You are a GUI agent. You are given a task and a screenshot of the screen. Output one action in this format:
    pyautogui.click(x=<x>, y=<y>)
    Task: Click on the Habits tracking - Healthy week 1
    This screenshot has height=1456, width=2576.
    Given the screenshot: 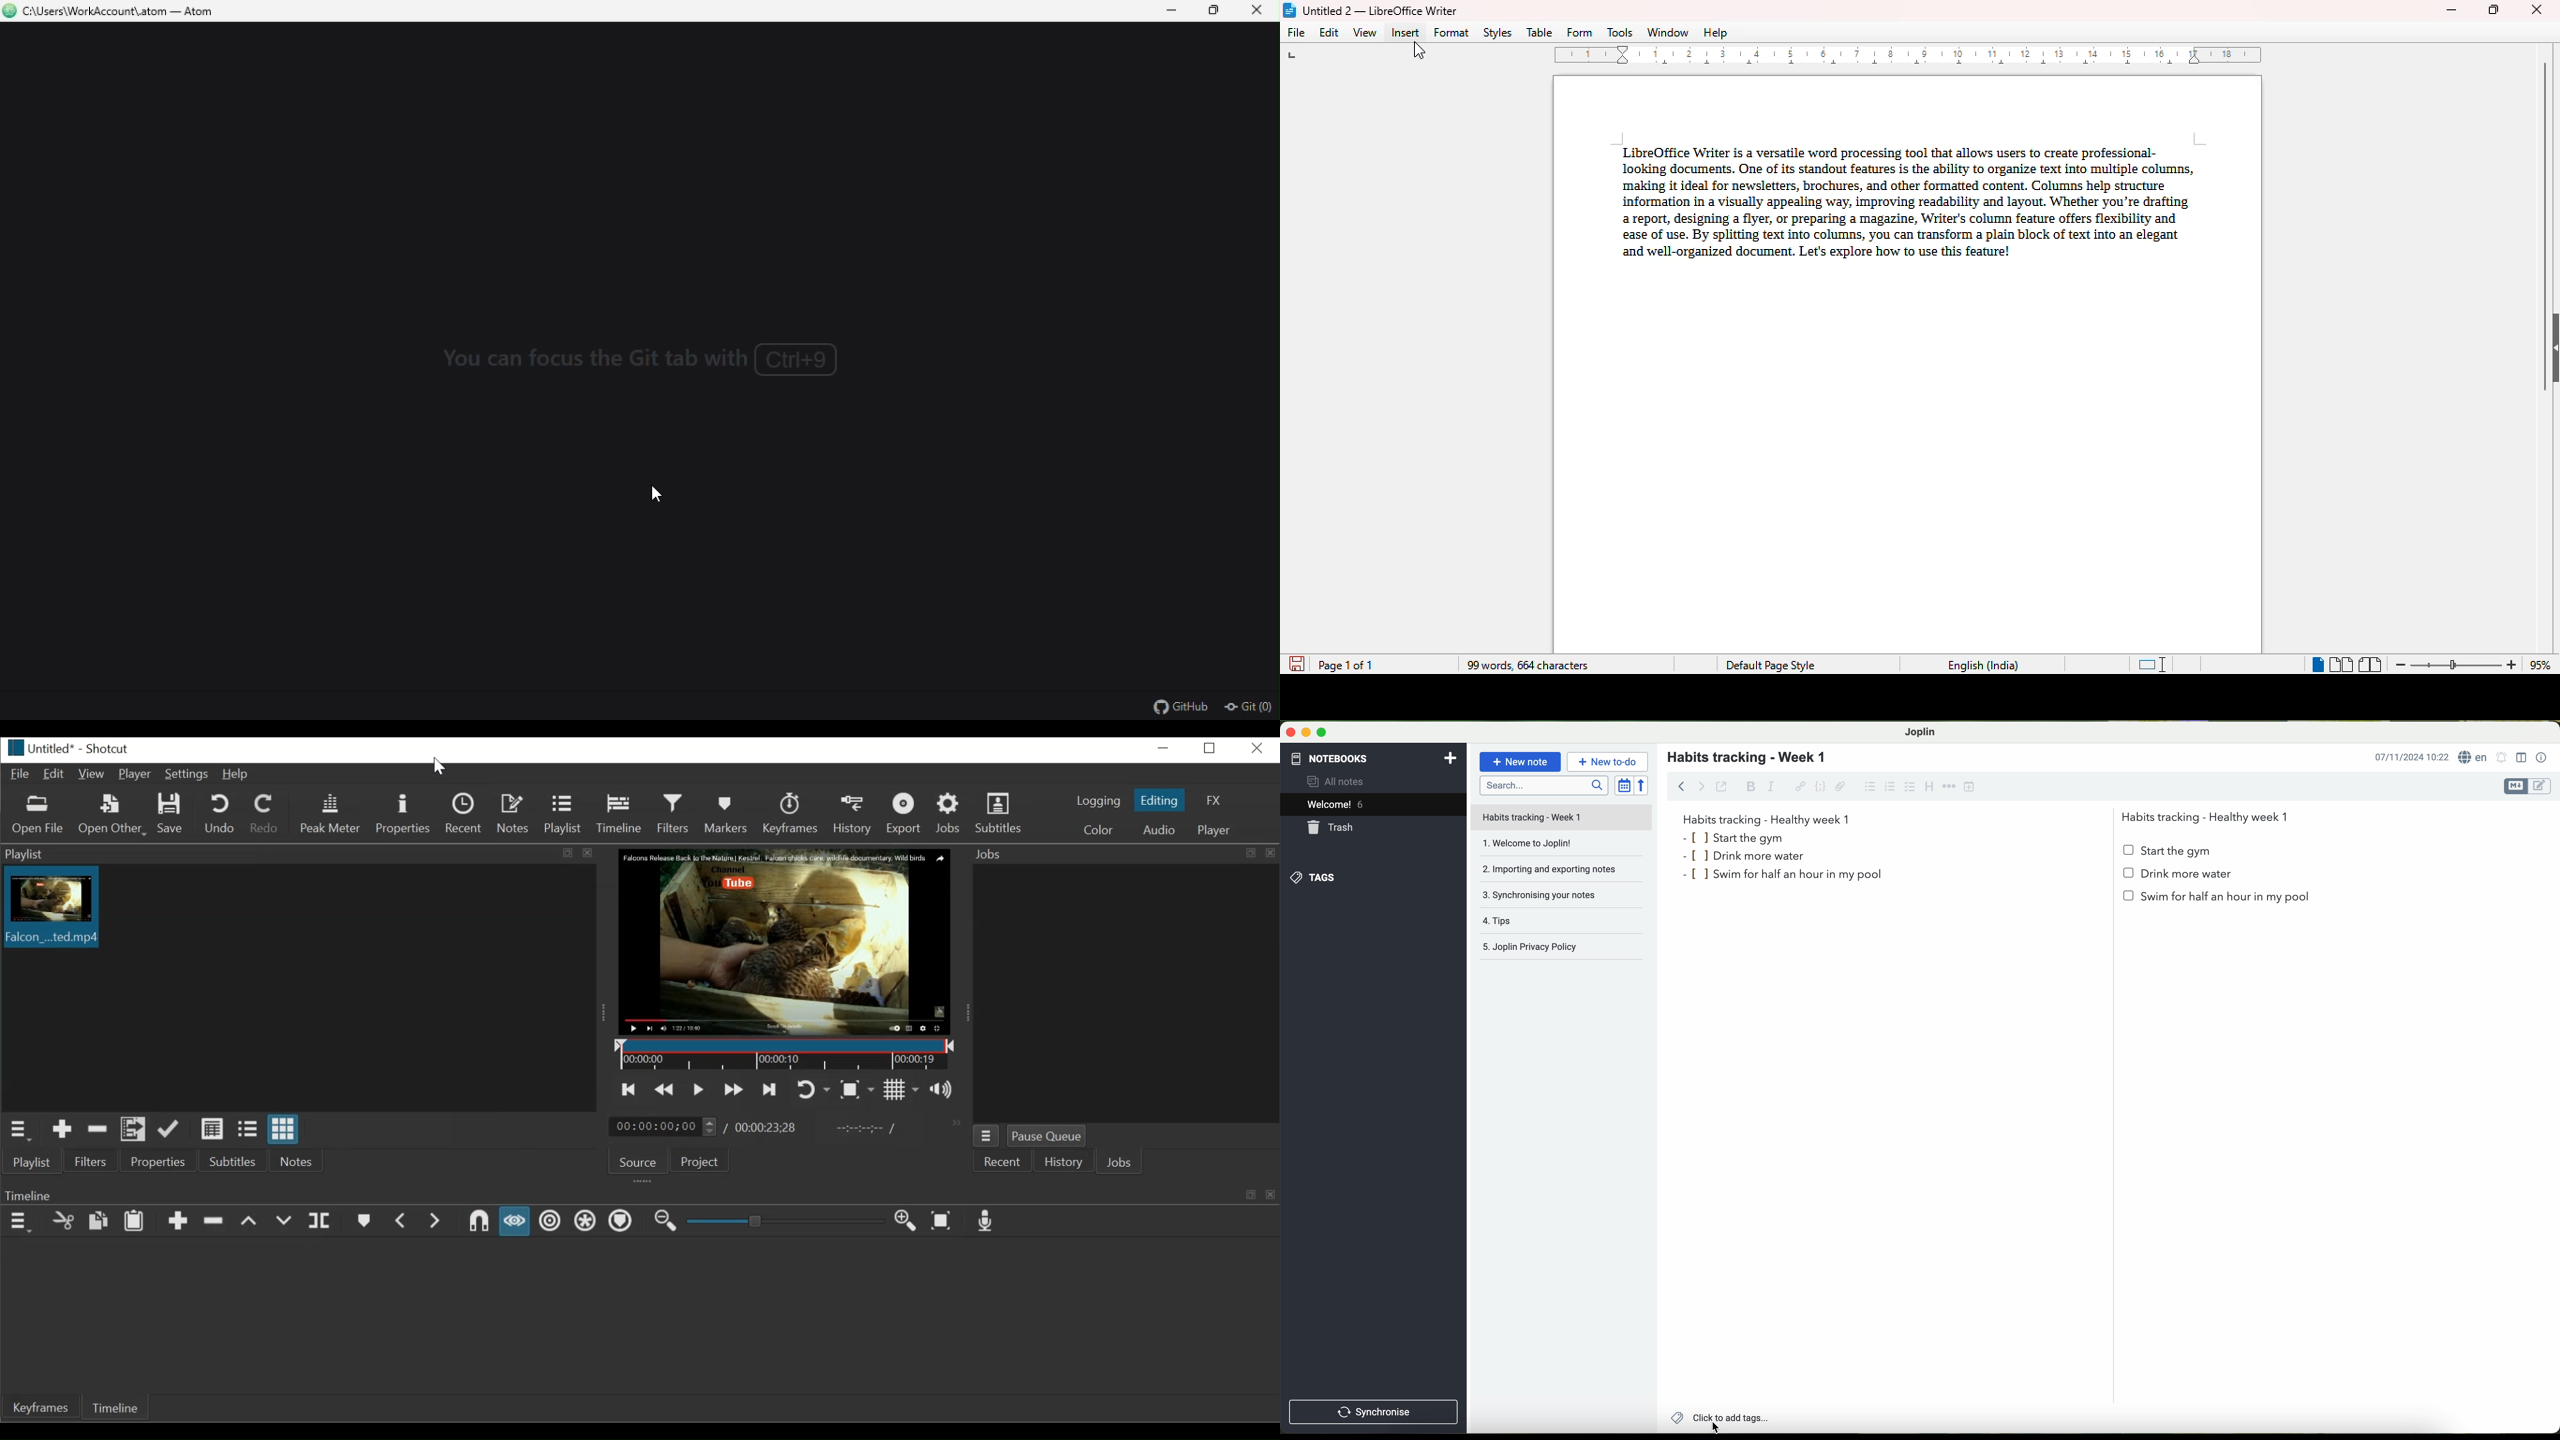 What is the action you would take?
    pyautogui.click(x=2210, y=815)
    